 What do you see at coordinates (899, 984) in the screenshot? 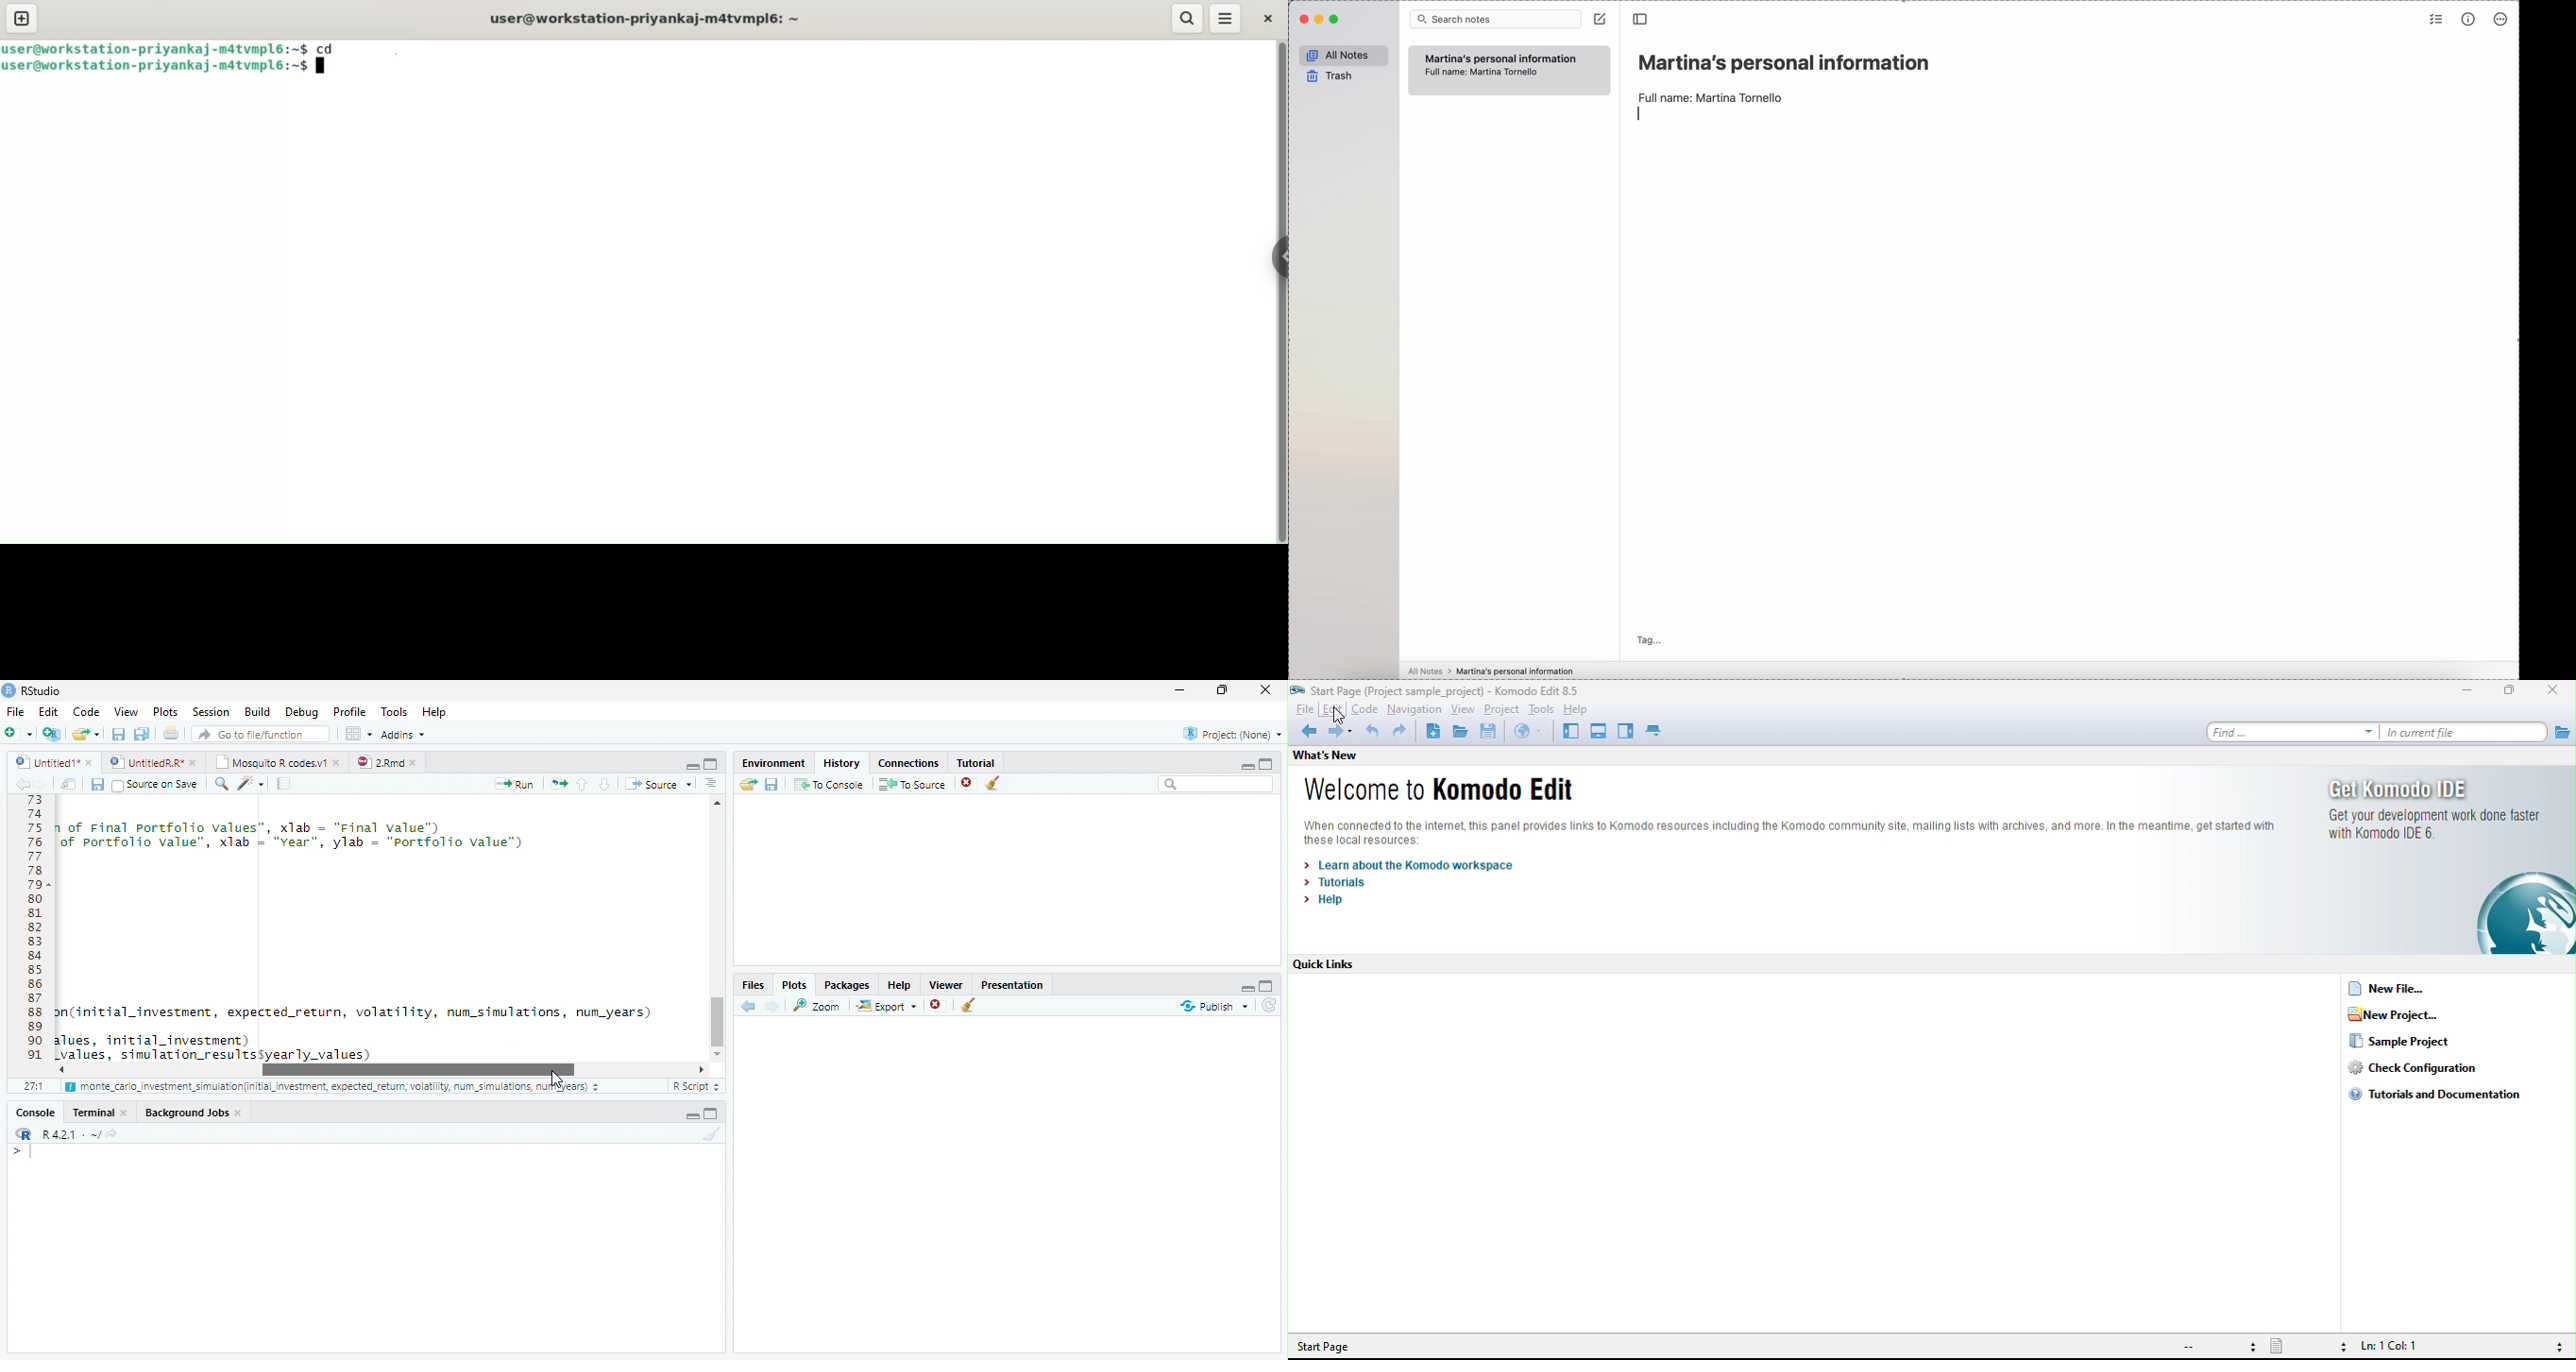
I see `Help` at bounding box center [899, 984].